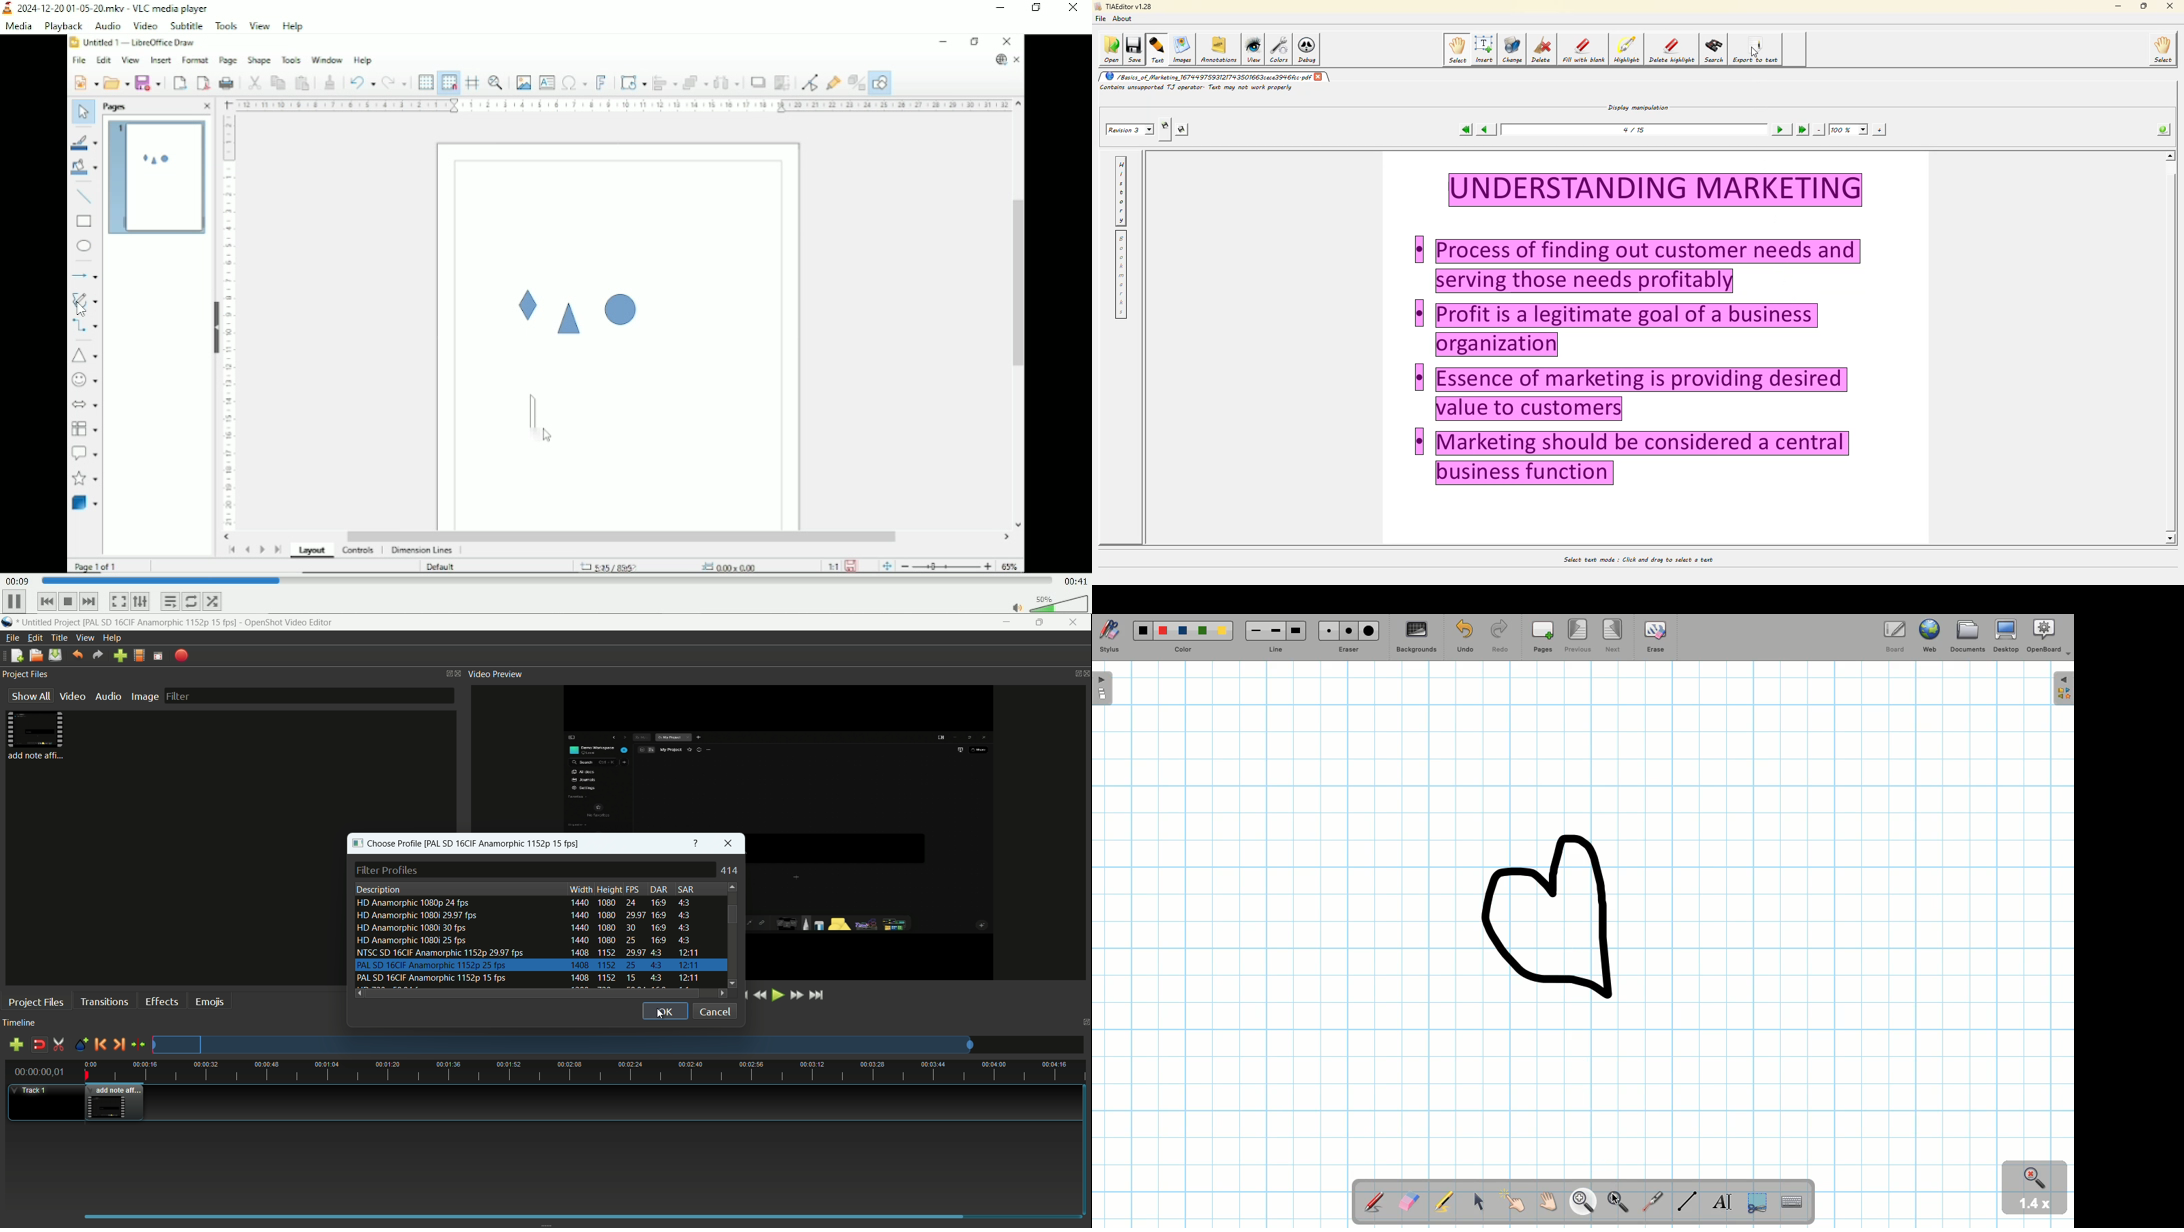 The width and height of the screenshot is (2184, 1232). Describe the element at coordinates (1000, 8) in the screenshot. I see `Minimize` at that location.